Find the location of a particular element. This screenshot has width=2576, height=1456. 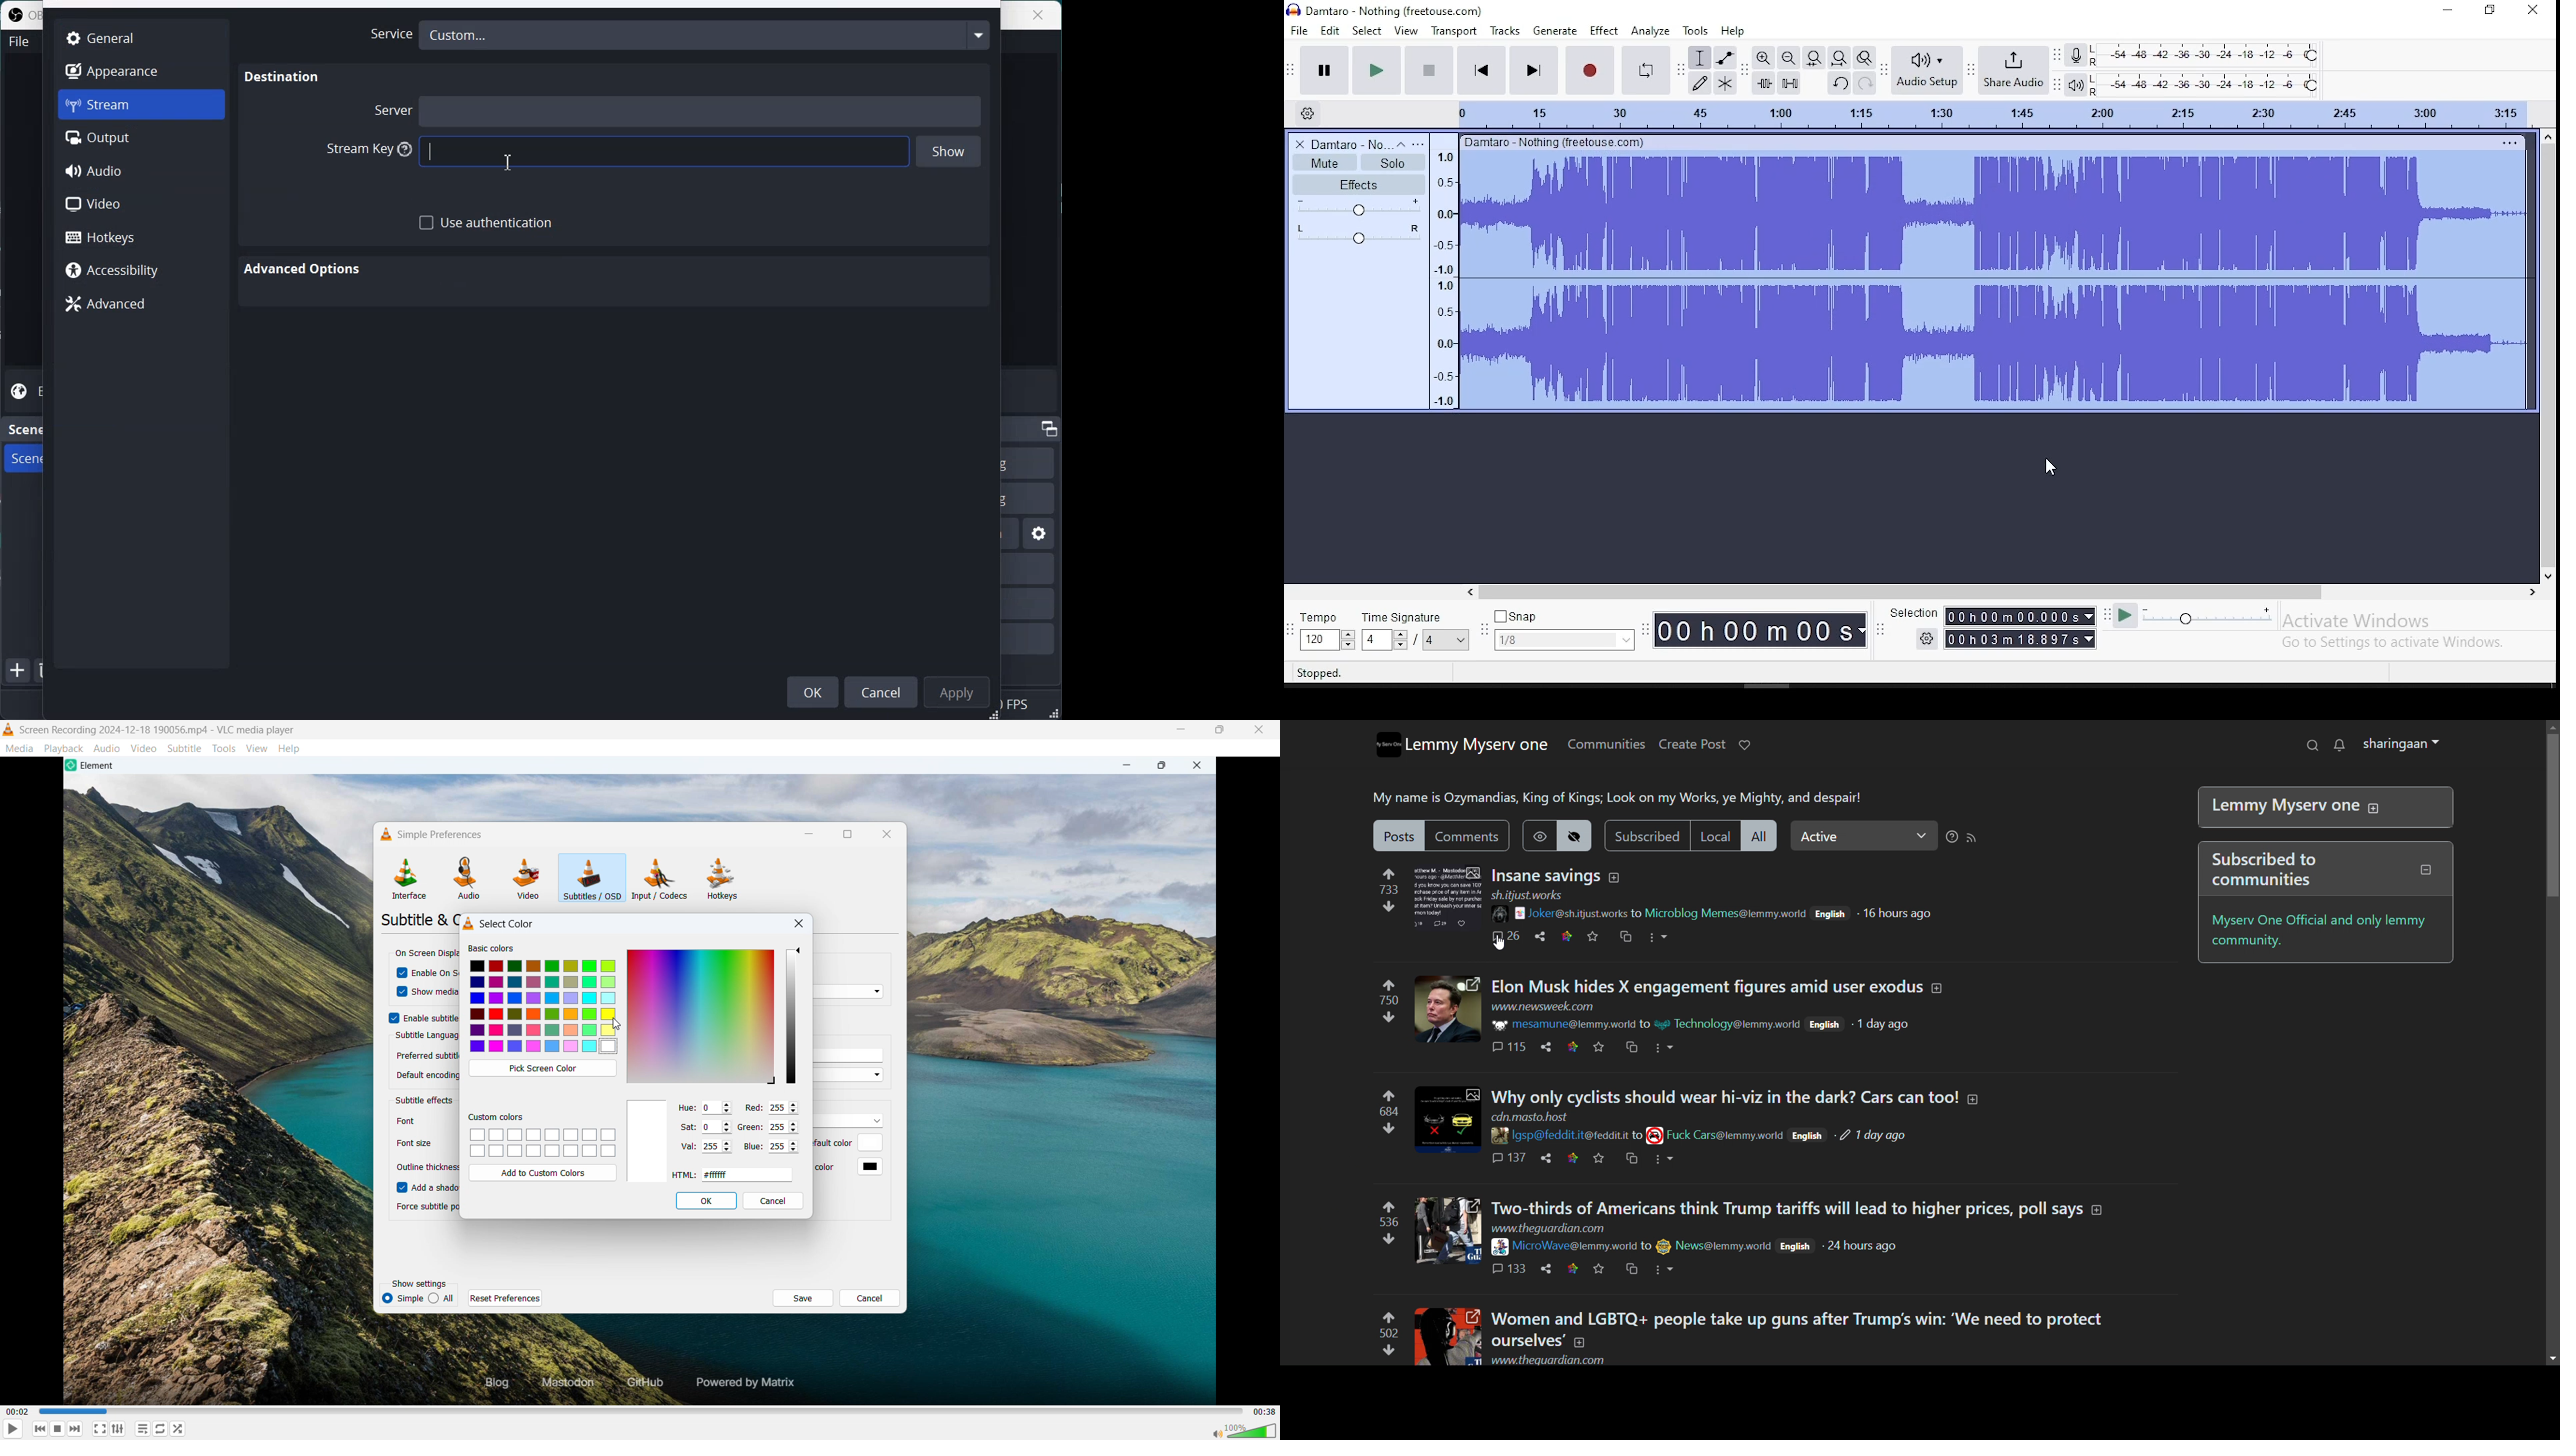

Appearance is located at coordinates (141, 70).